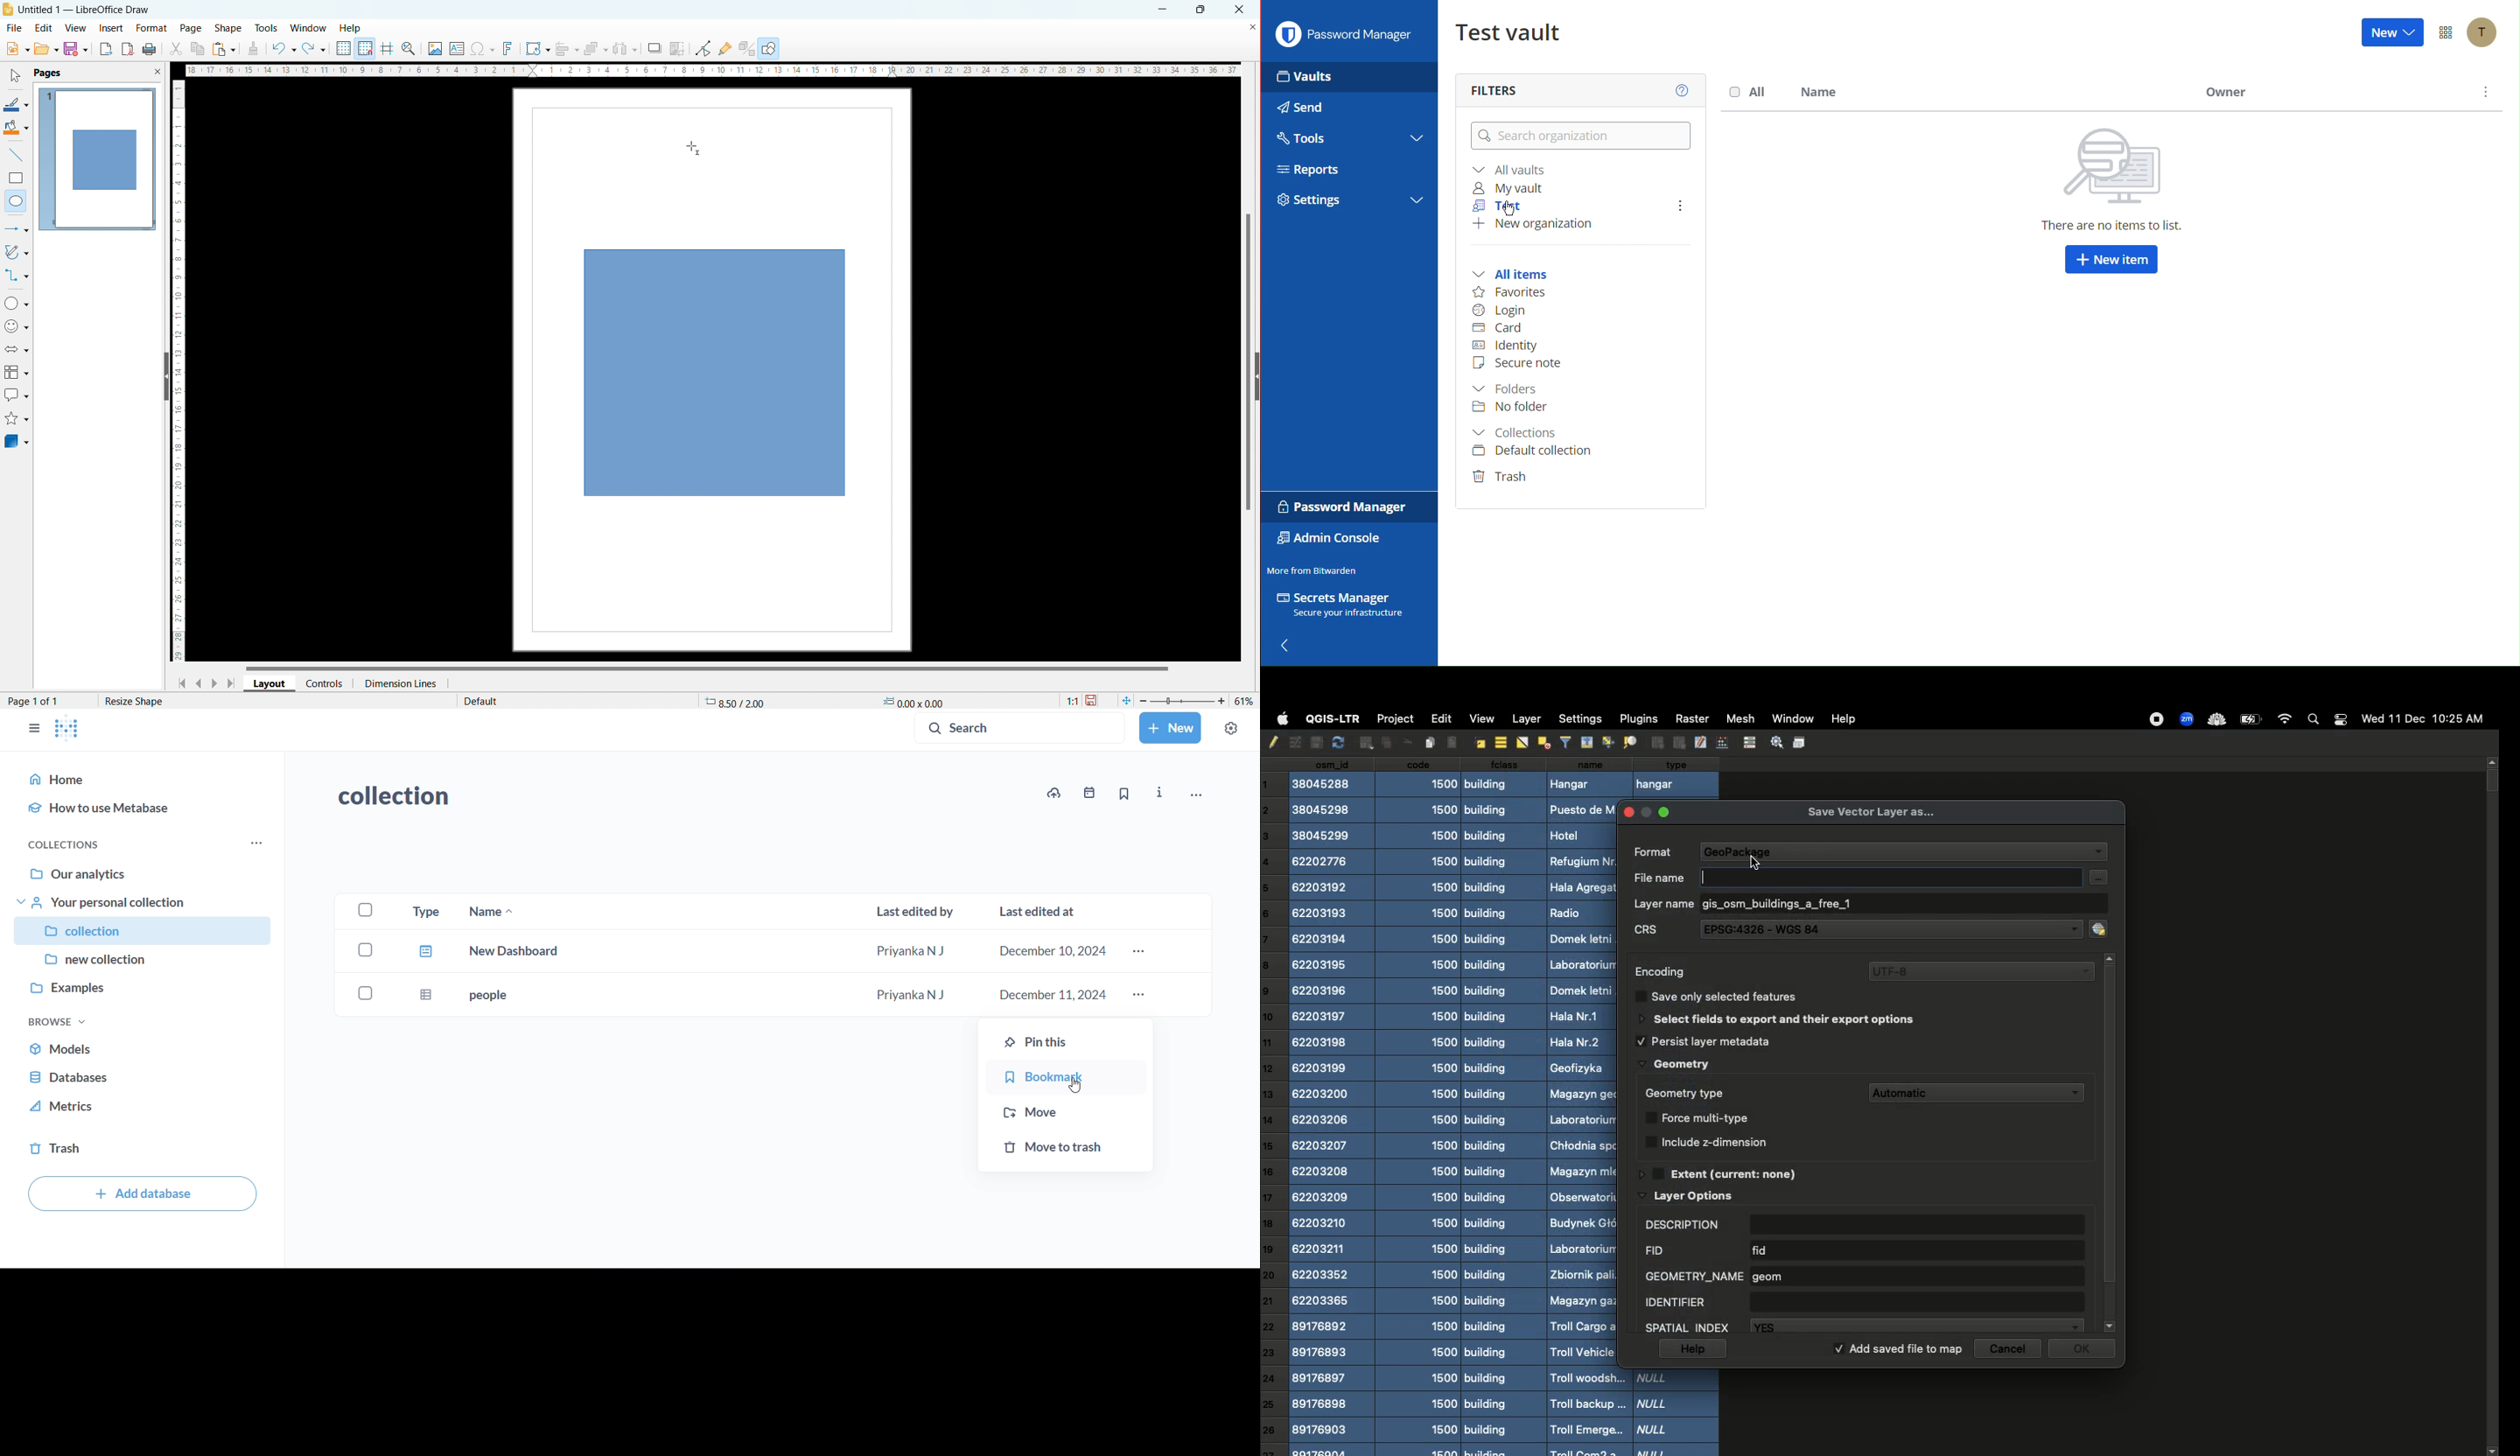  Describe the element at coordinates (16, 440) in the screenshot. I see `3D objects` at that location.